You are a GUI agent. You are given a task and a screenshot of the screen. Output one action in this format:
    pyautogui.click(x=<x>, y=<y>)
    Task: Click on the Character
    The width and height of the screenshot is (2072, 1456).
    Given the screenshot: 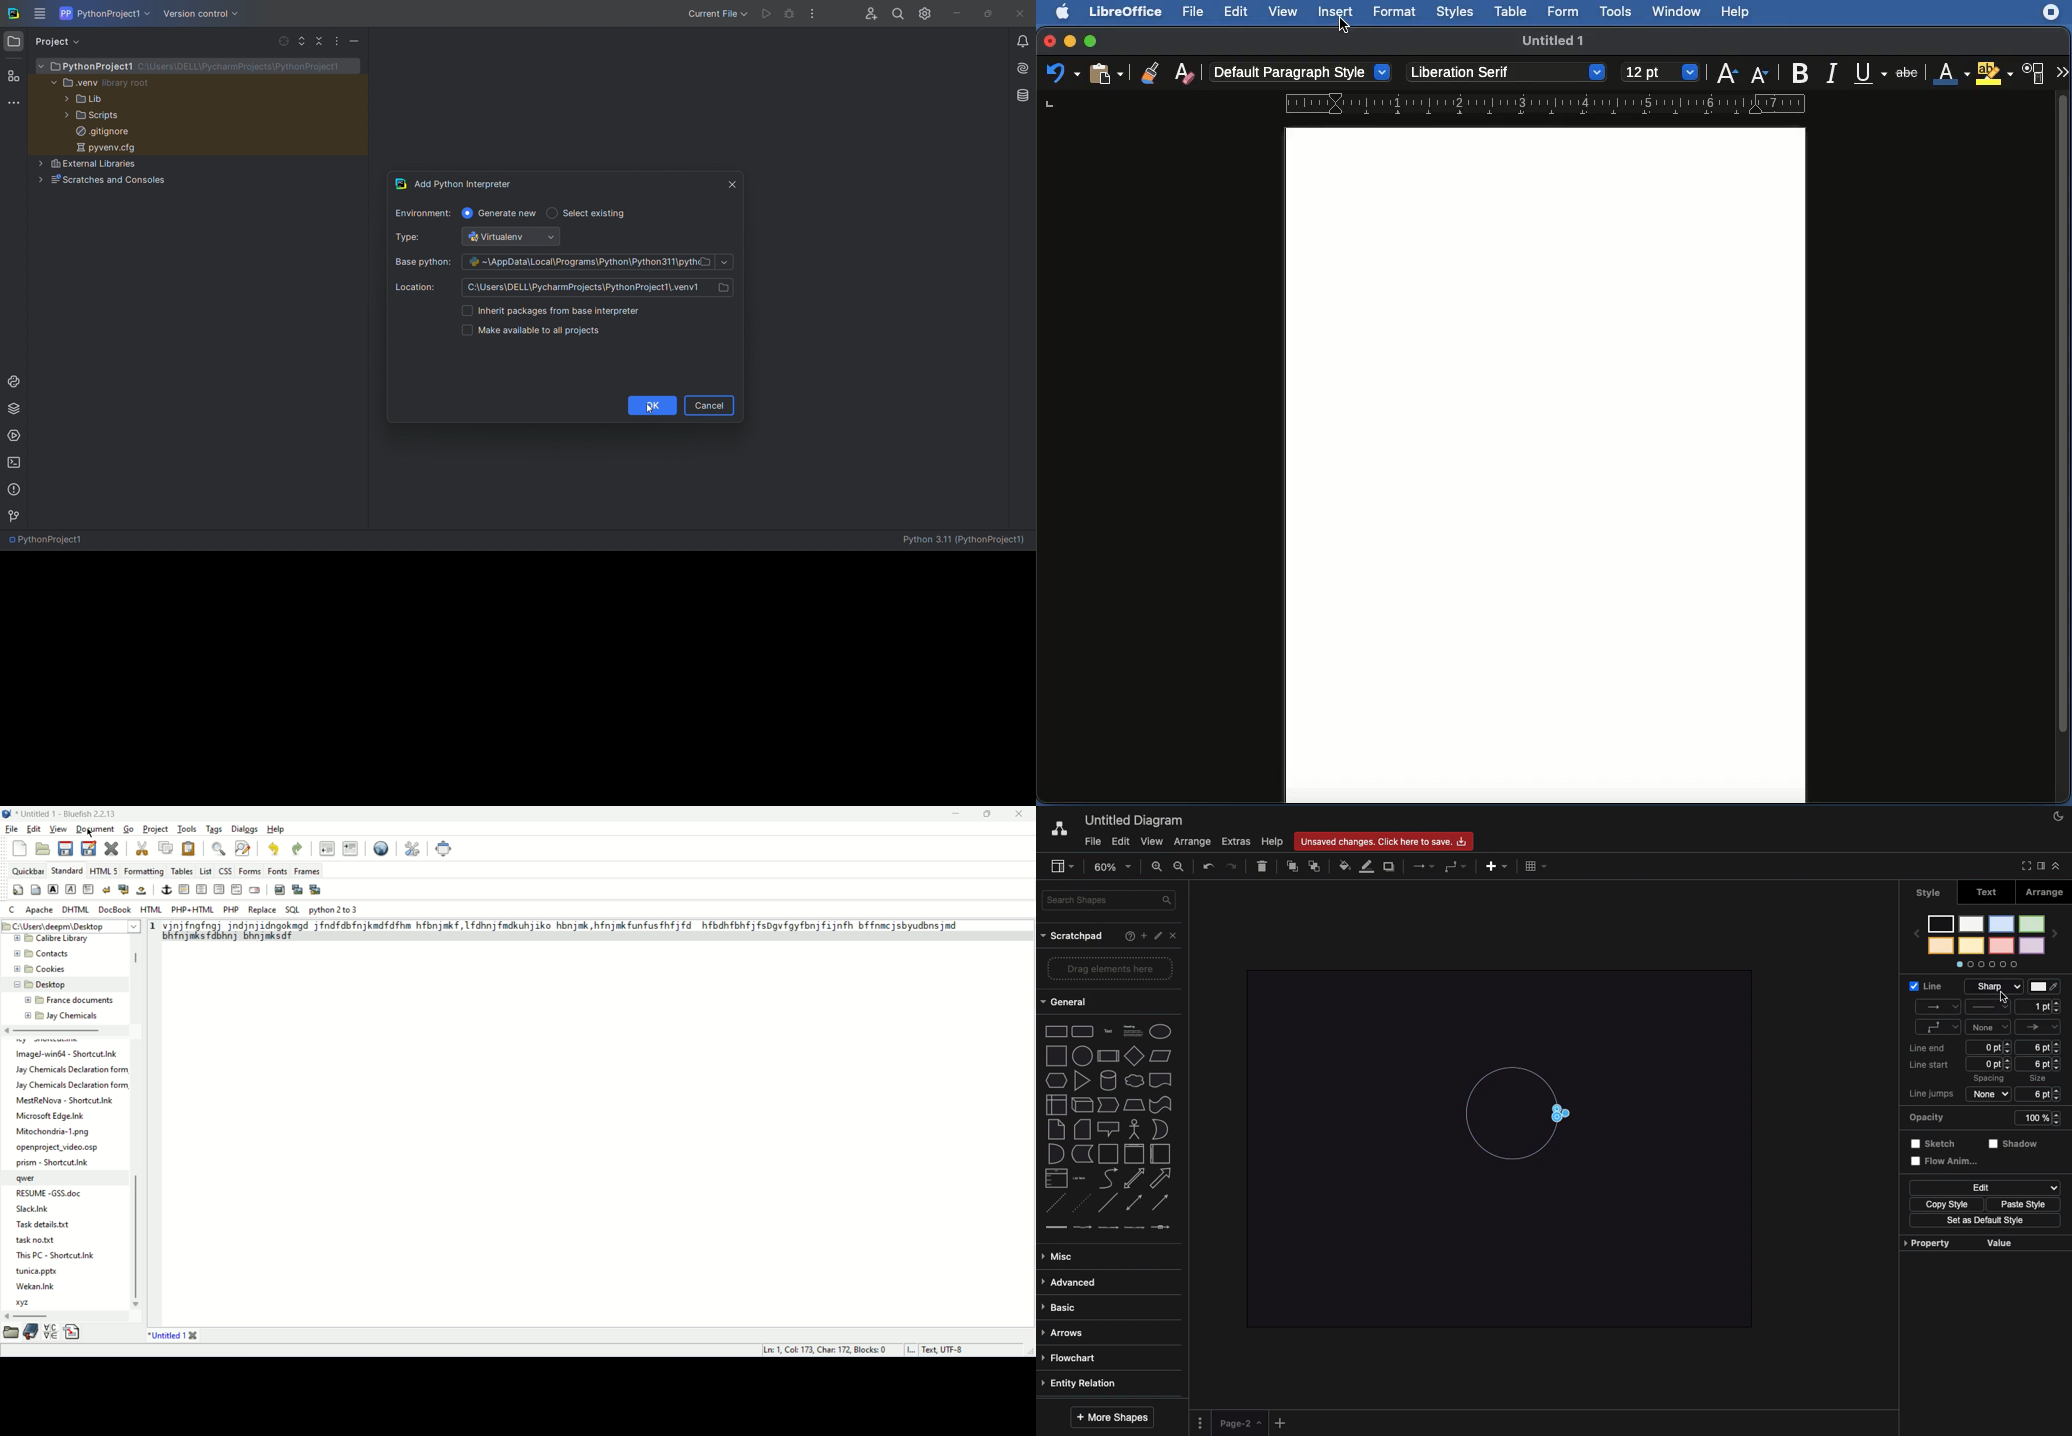 What is the action you would take?
    pyautogui.click(x=2033, y=74)
    